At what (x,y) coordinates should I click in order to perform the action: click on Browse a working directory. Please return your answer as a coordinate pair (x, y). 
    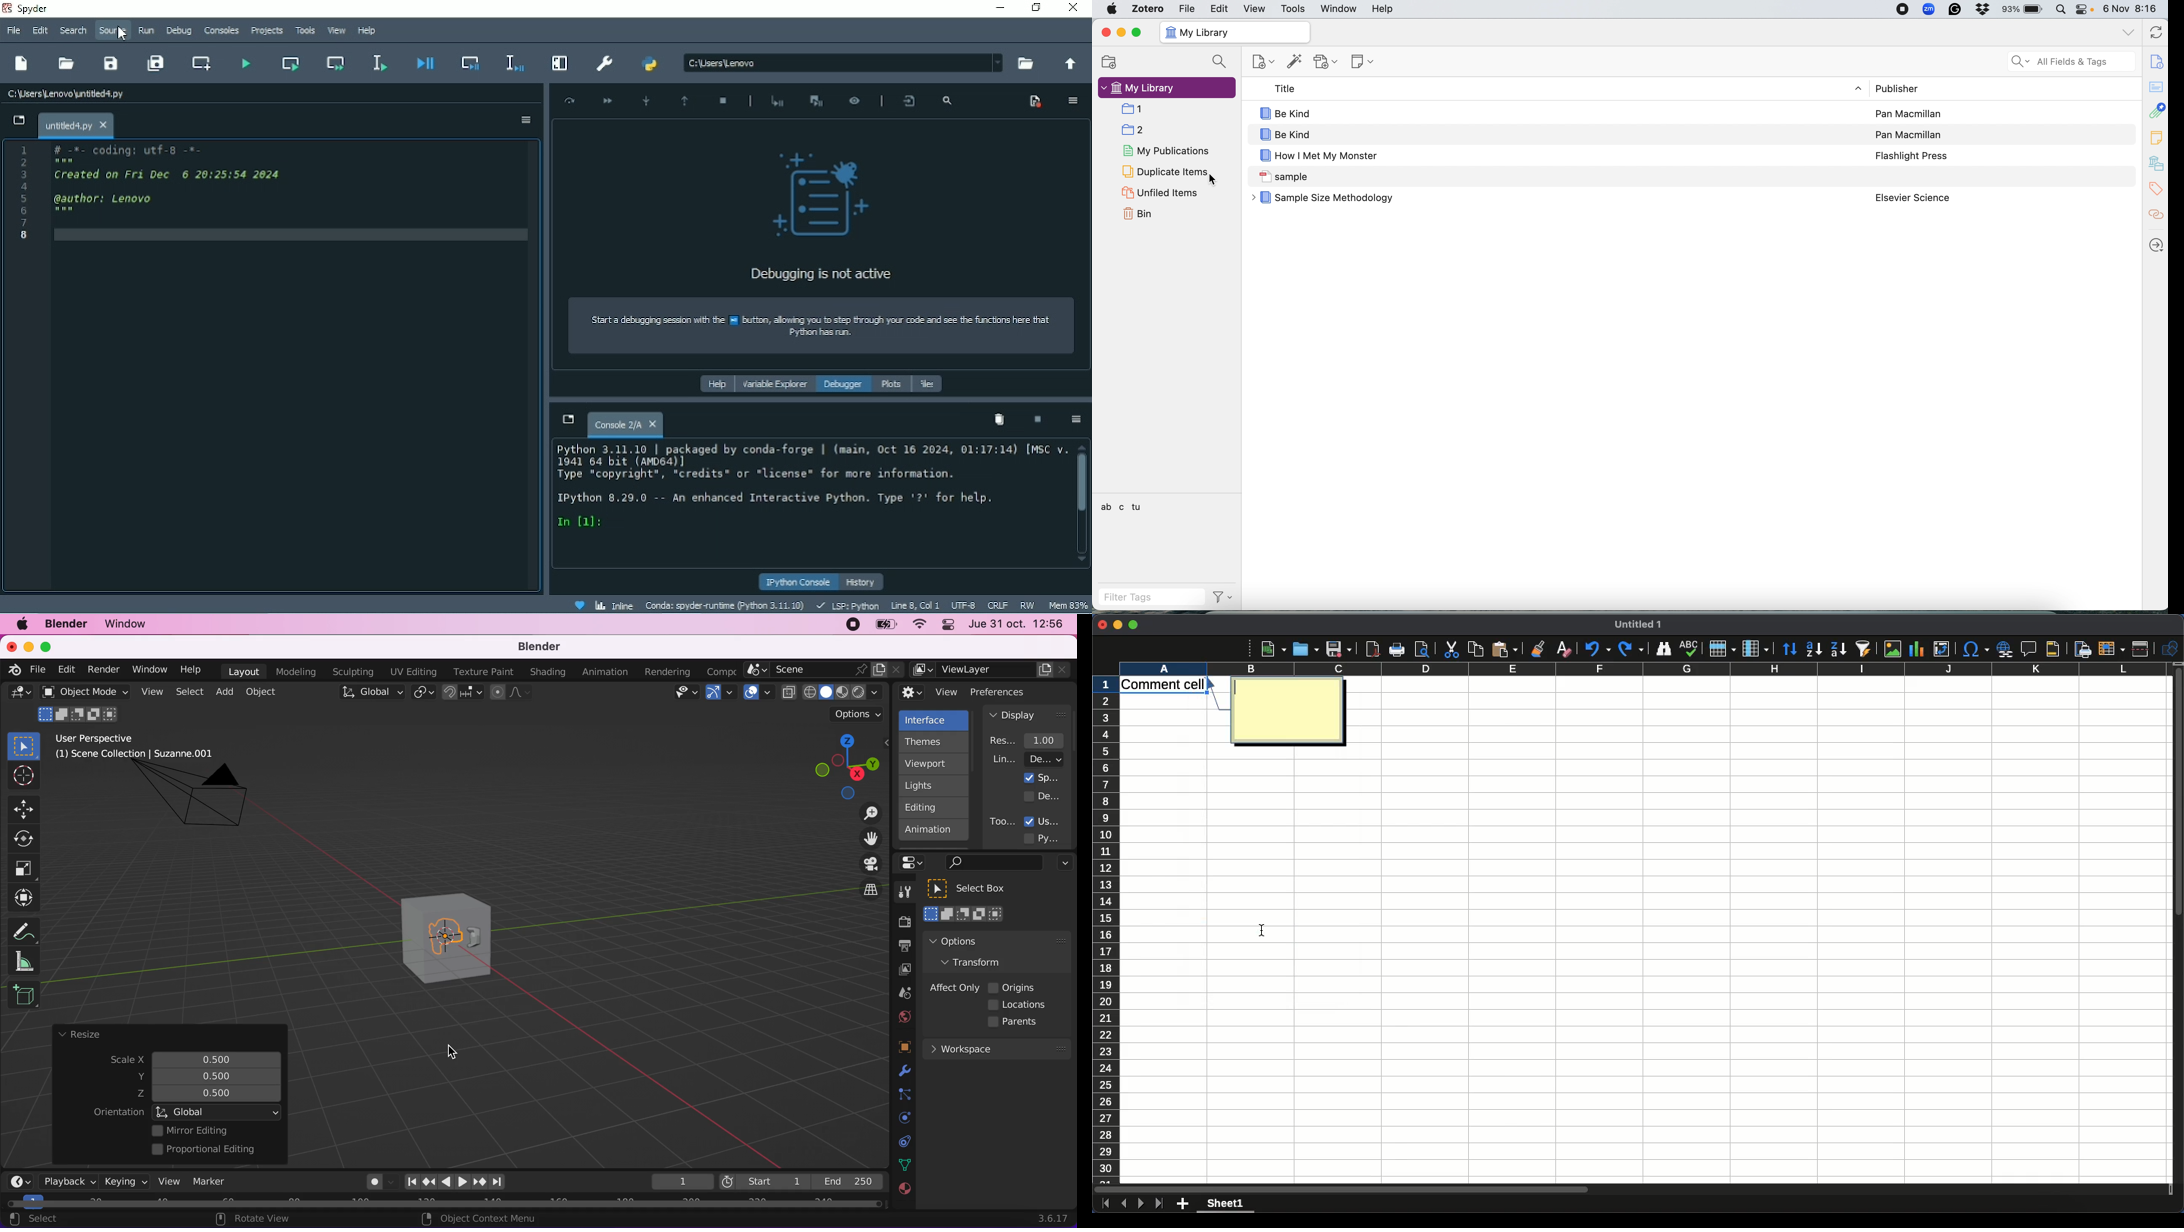
    Looking at the image, I should click on (1024, 64).